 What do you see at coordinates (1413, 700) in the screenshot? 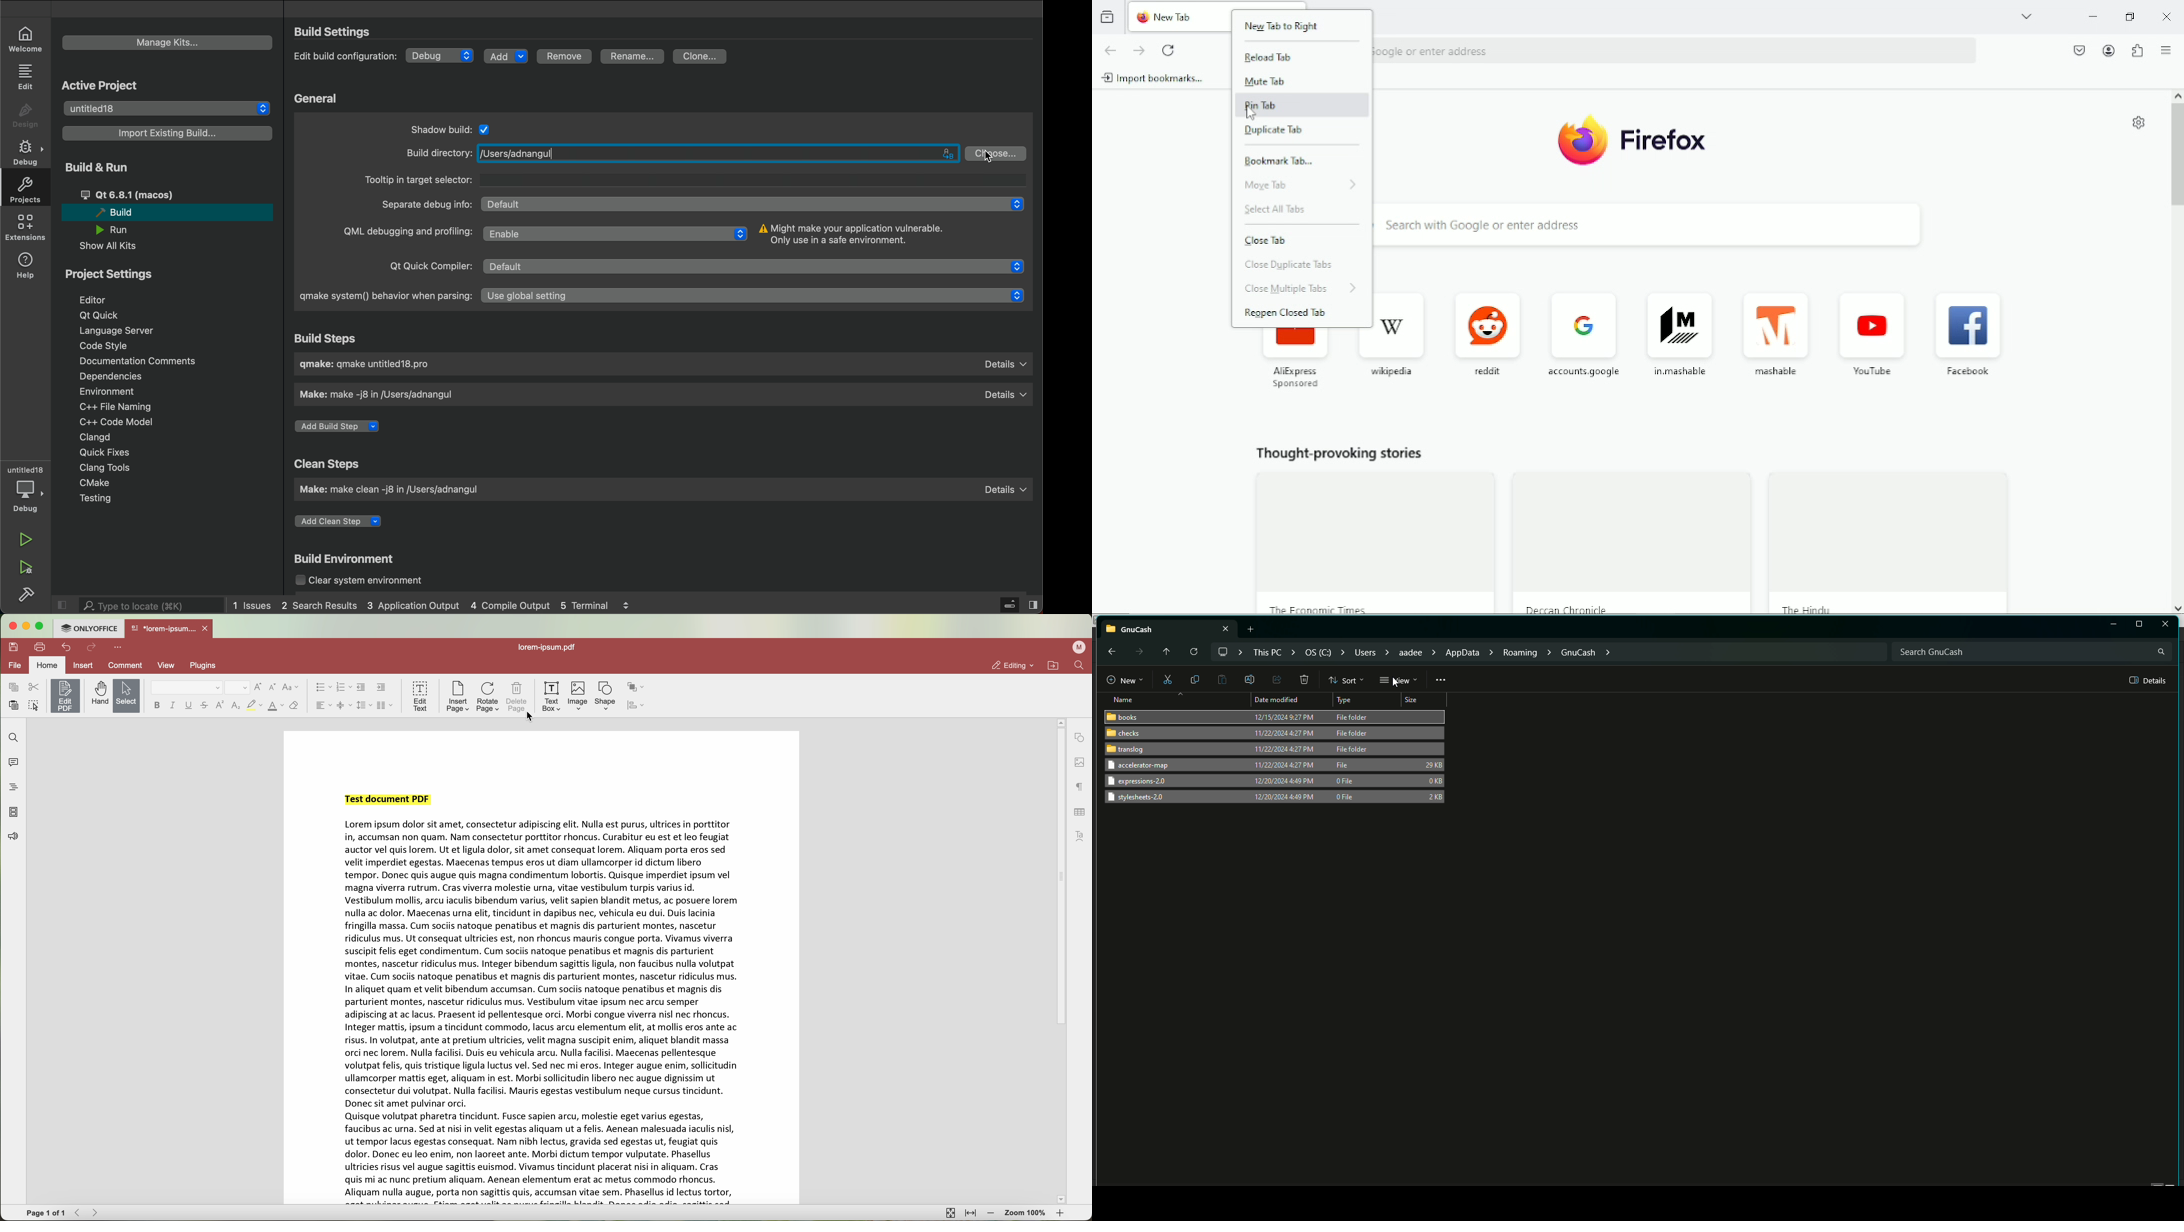
I see `Size` at bounding box center [1413, 700].